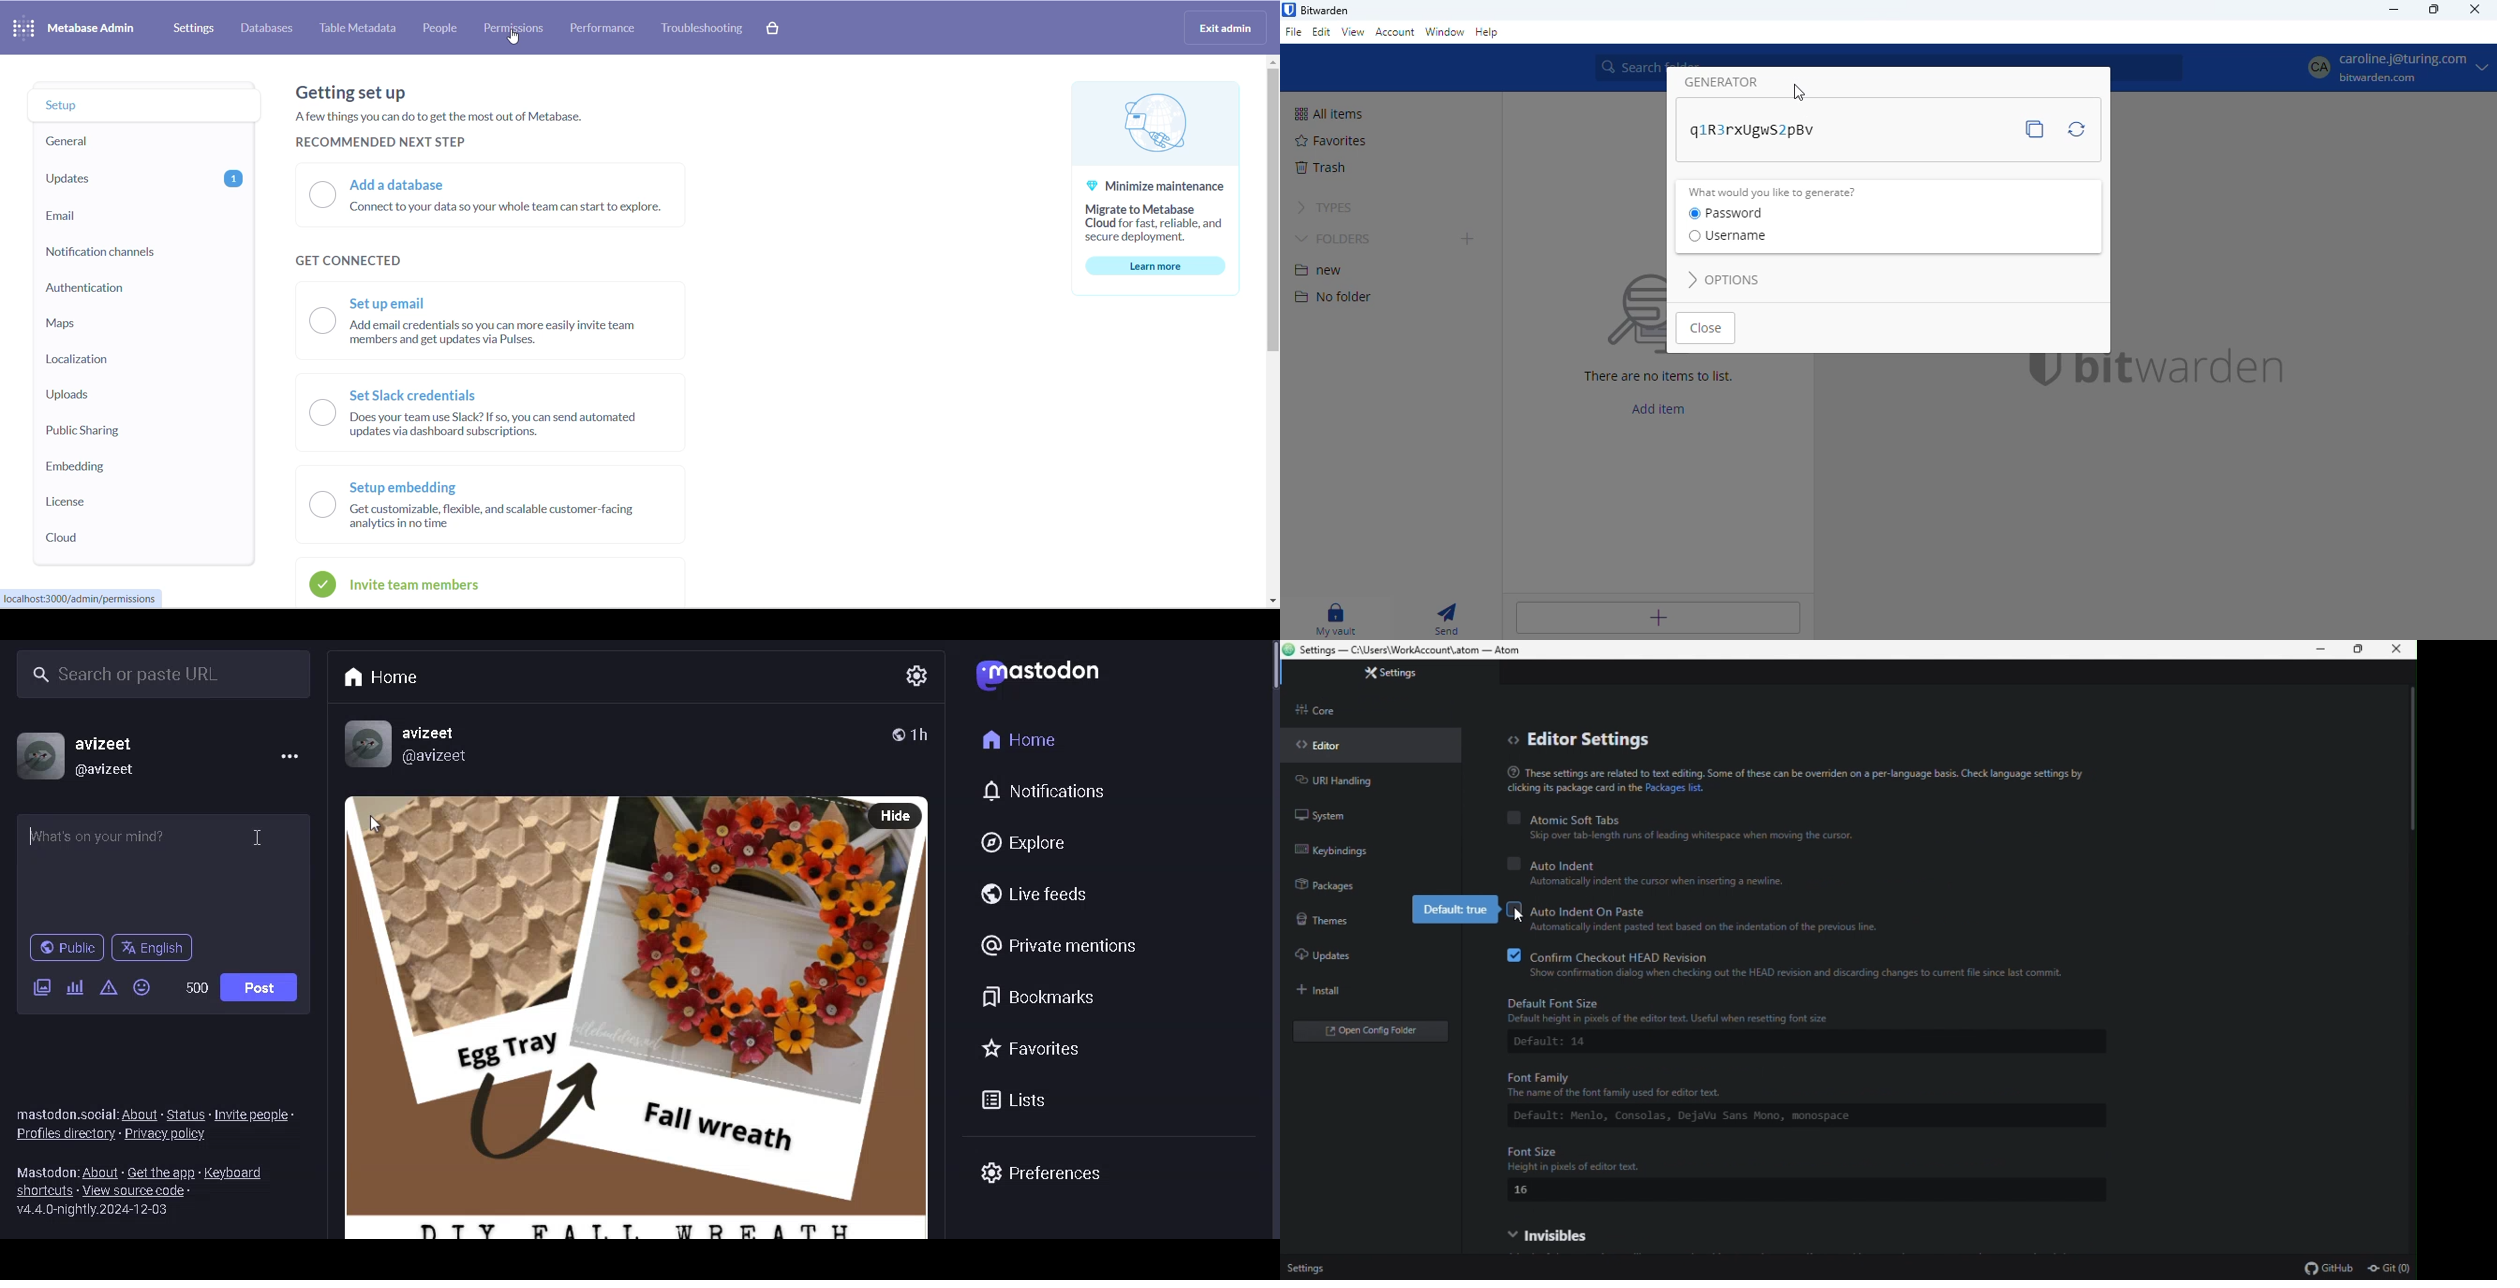  Describe the element at coordinates (123, 141) in the screenshot. I see `general` at that location.